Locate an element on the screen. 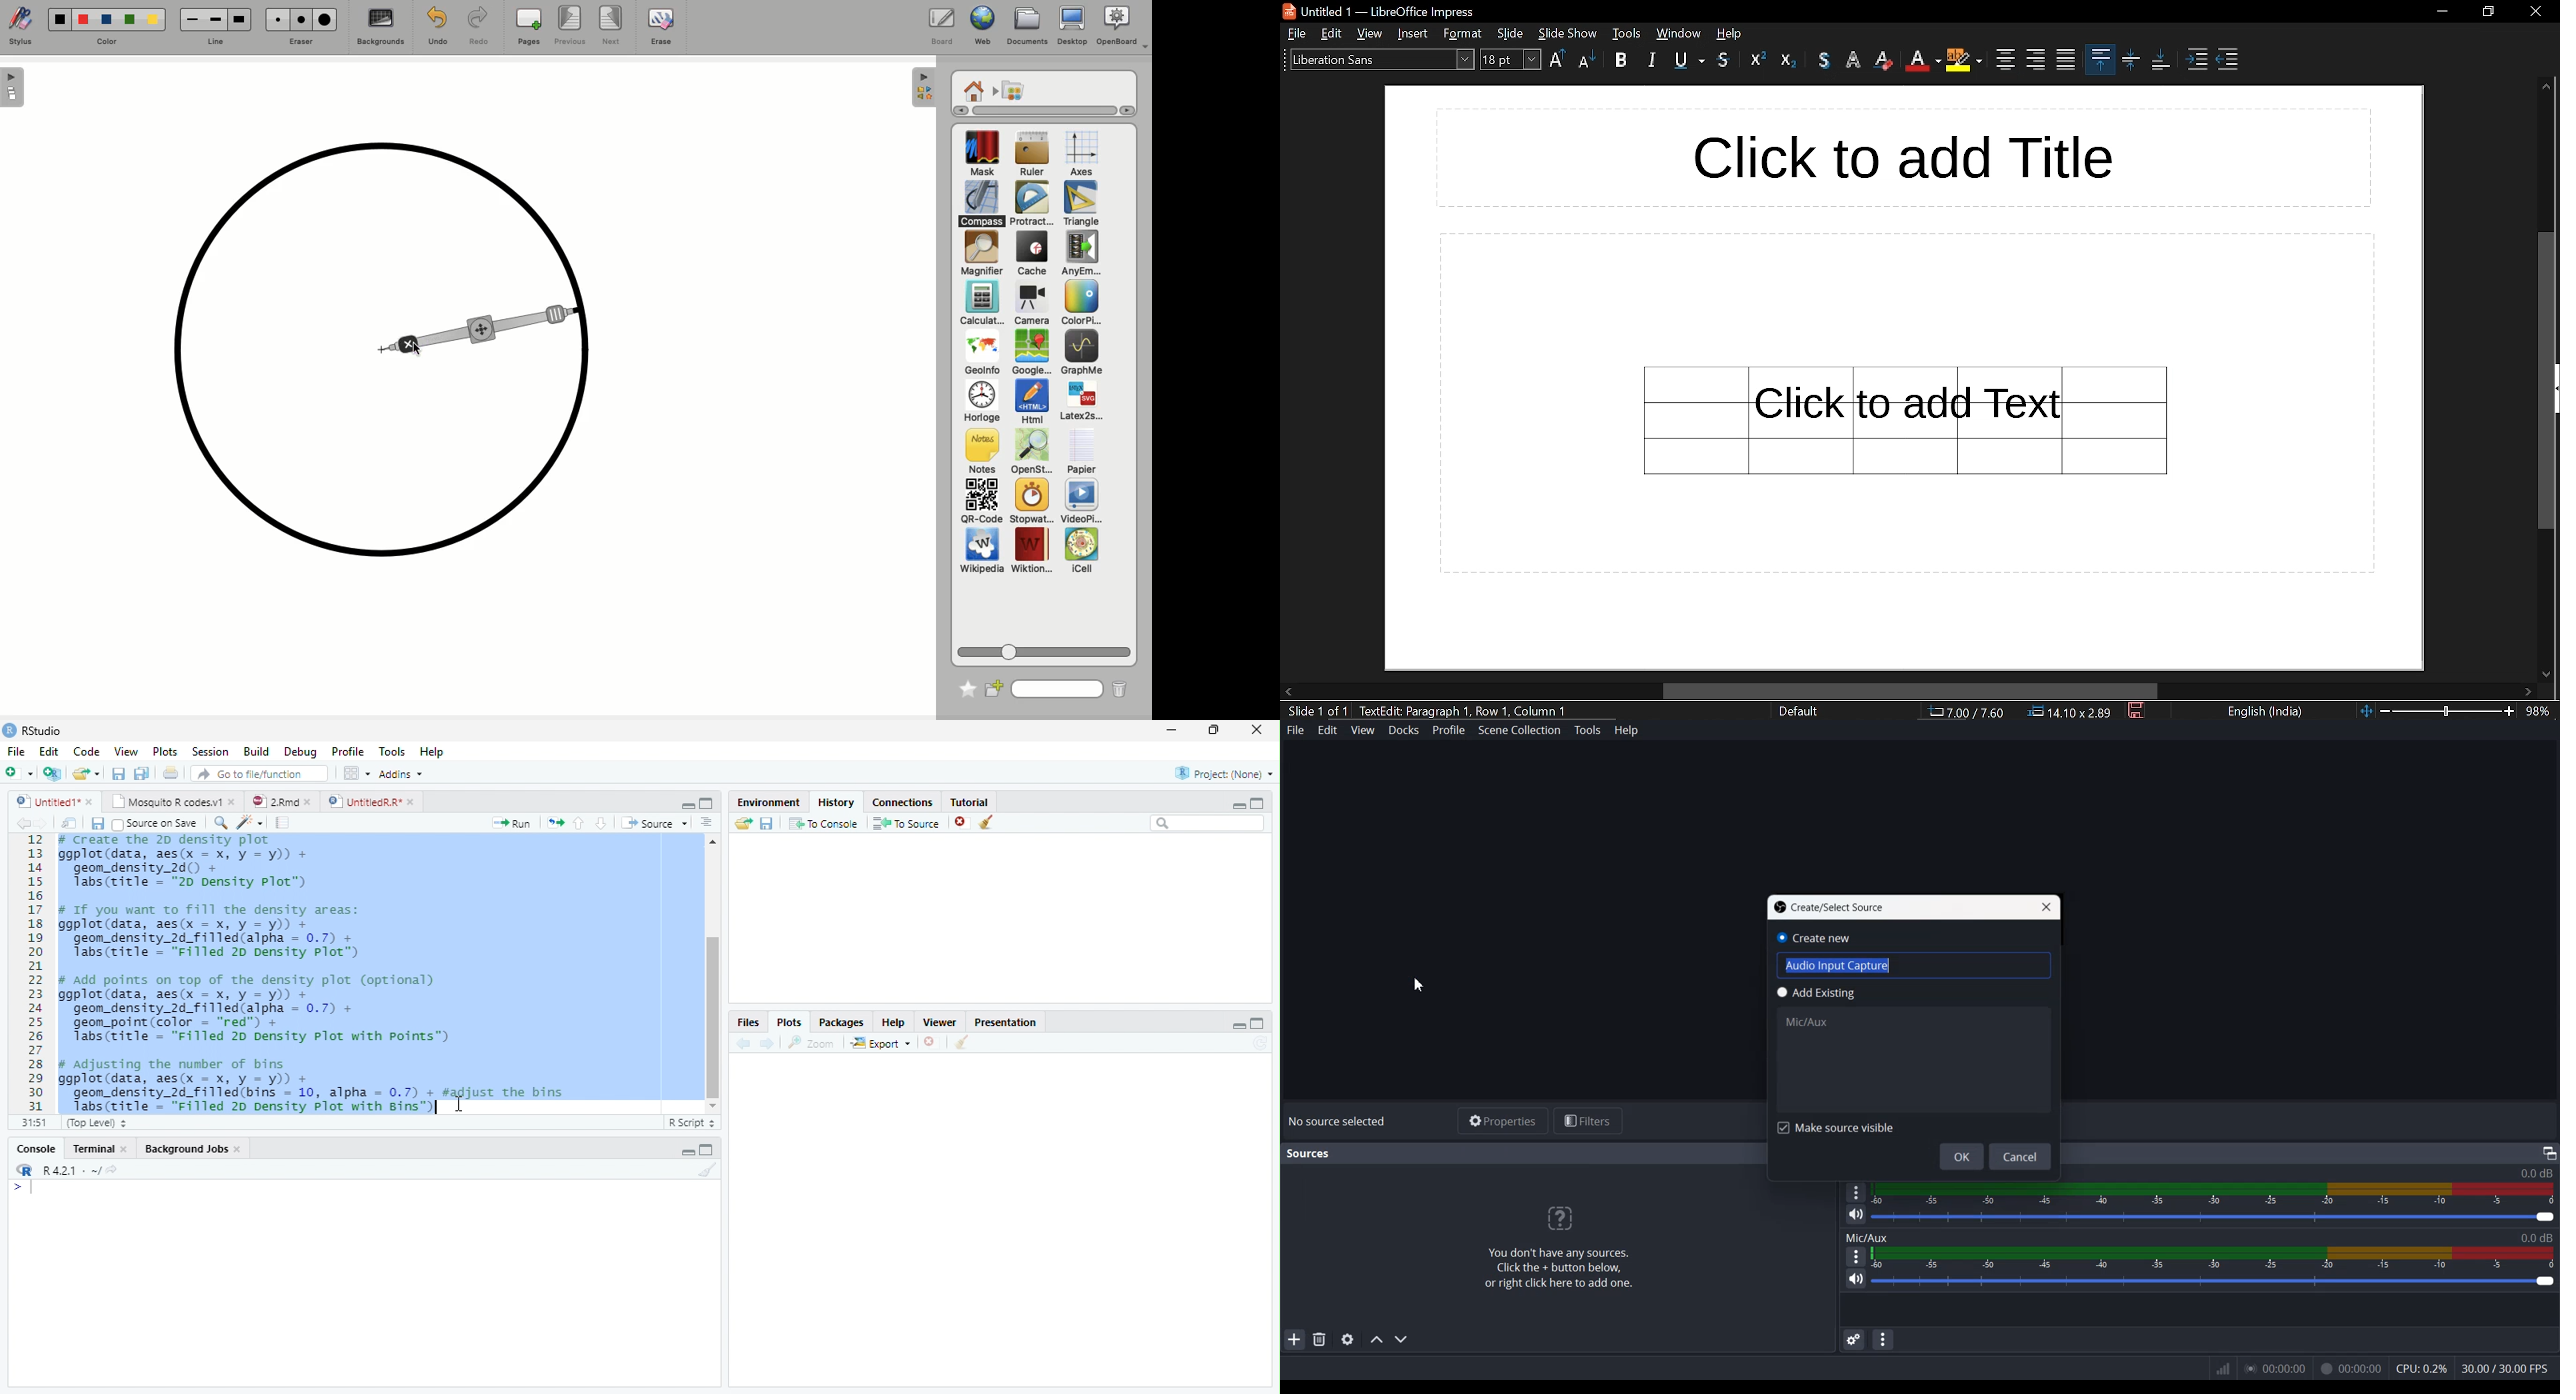 Image resolution: width=2576 pixels, height=1400 pixels. close is located at coordinates (311, 802).